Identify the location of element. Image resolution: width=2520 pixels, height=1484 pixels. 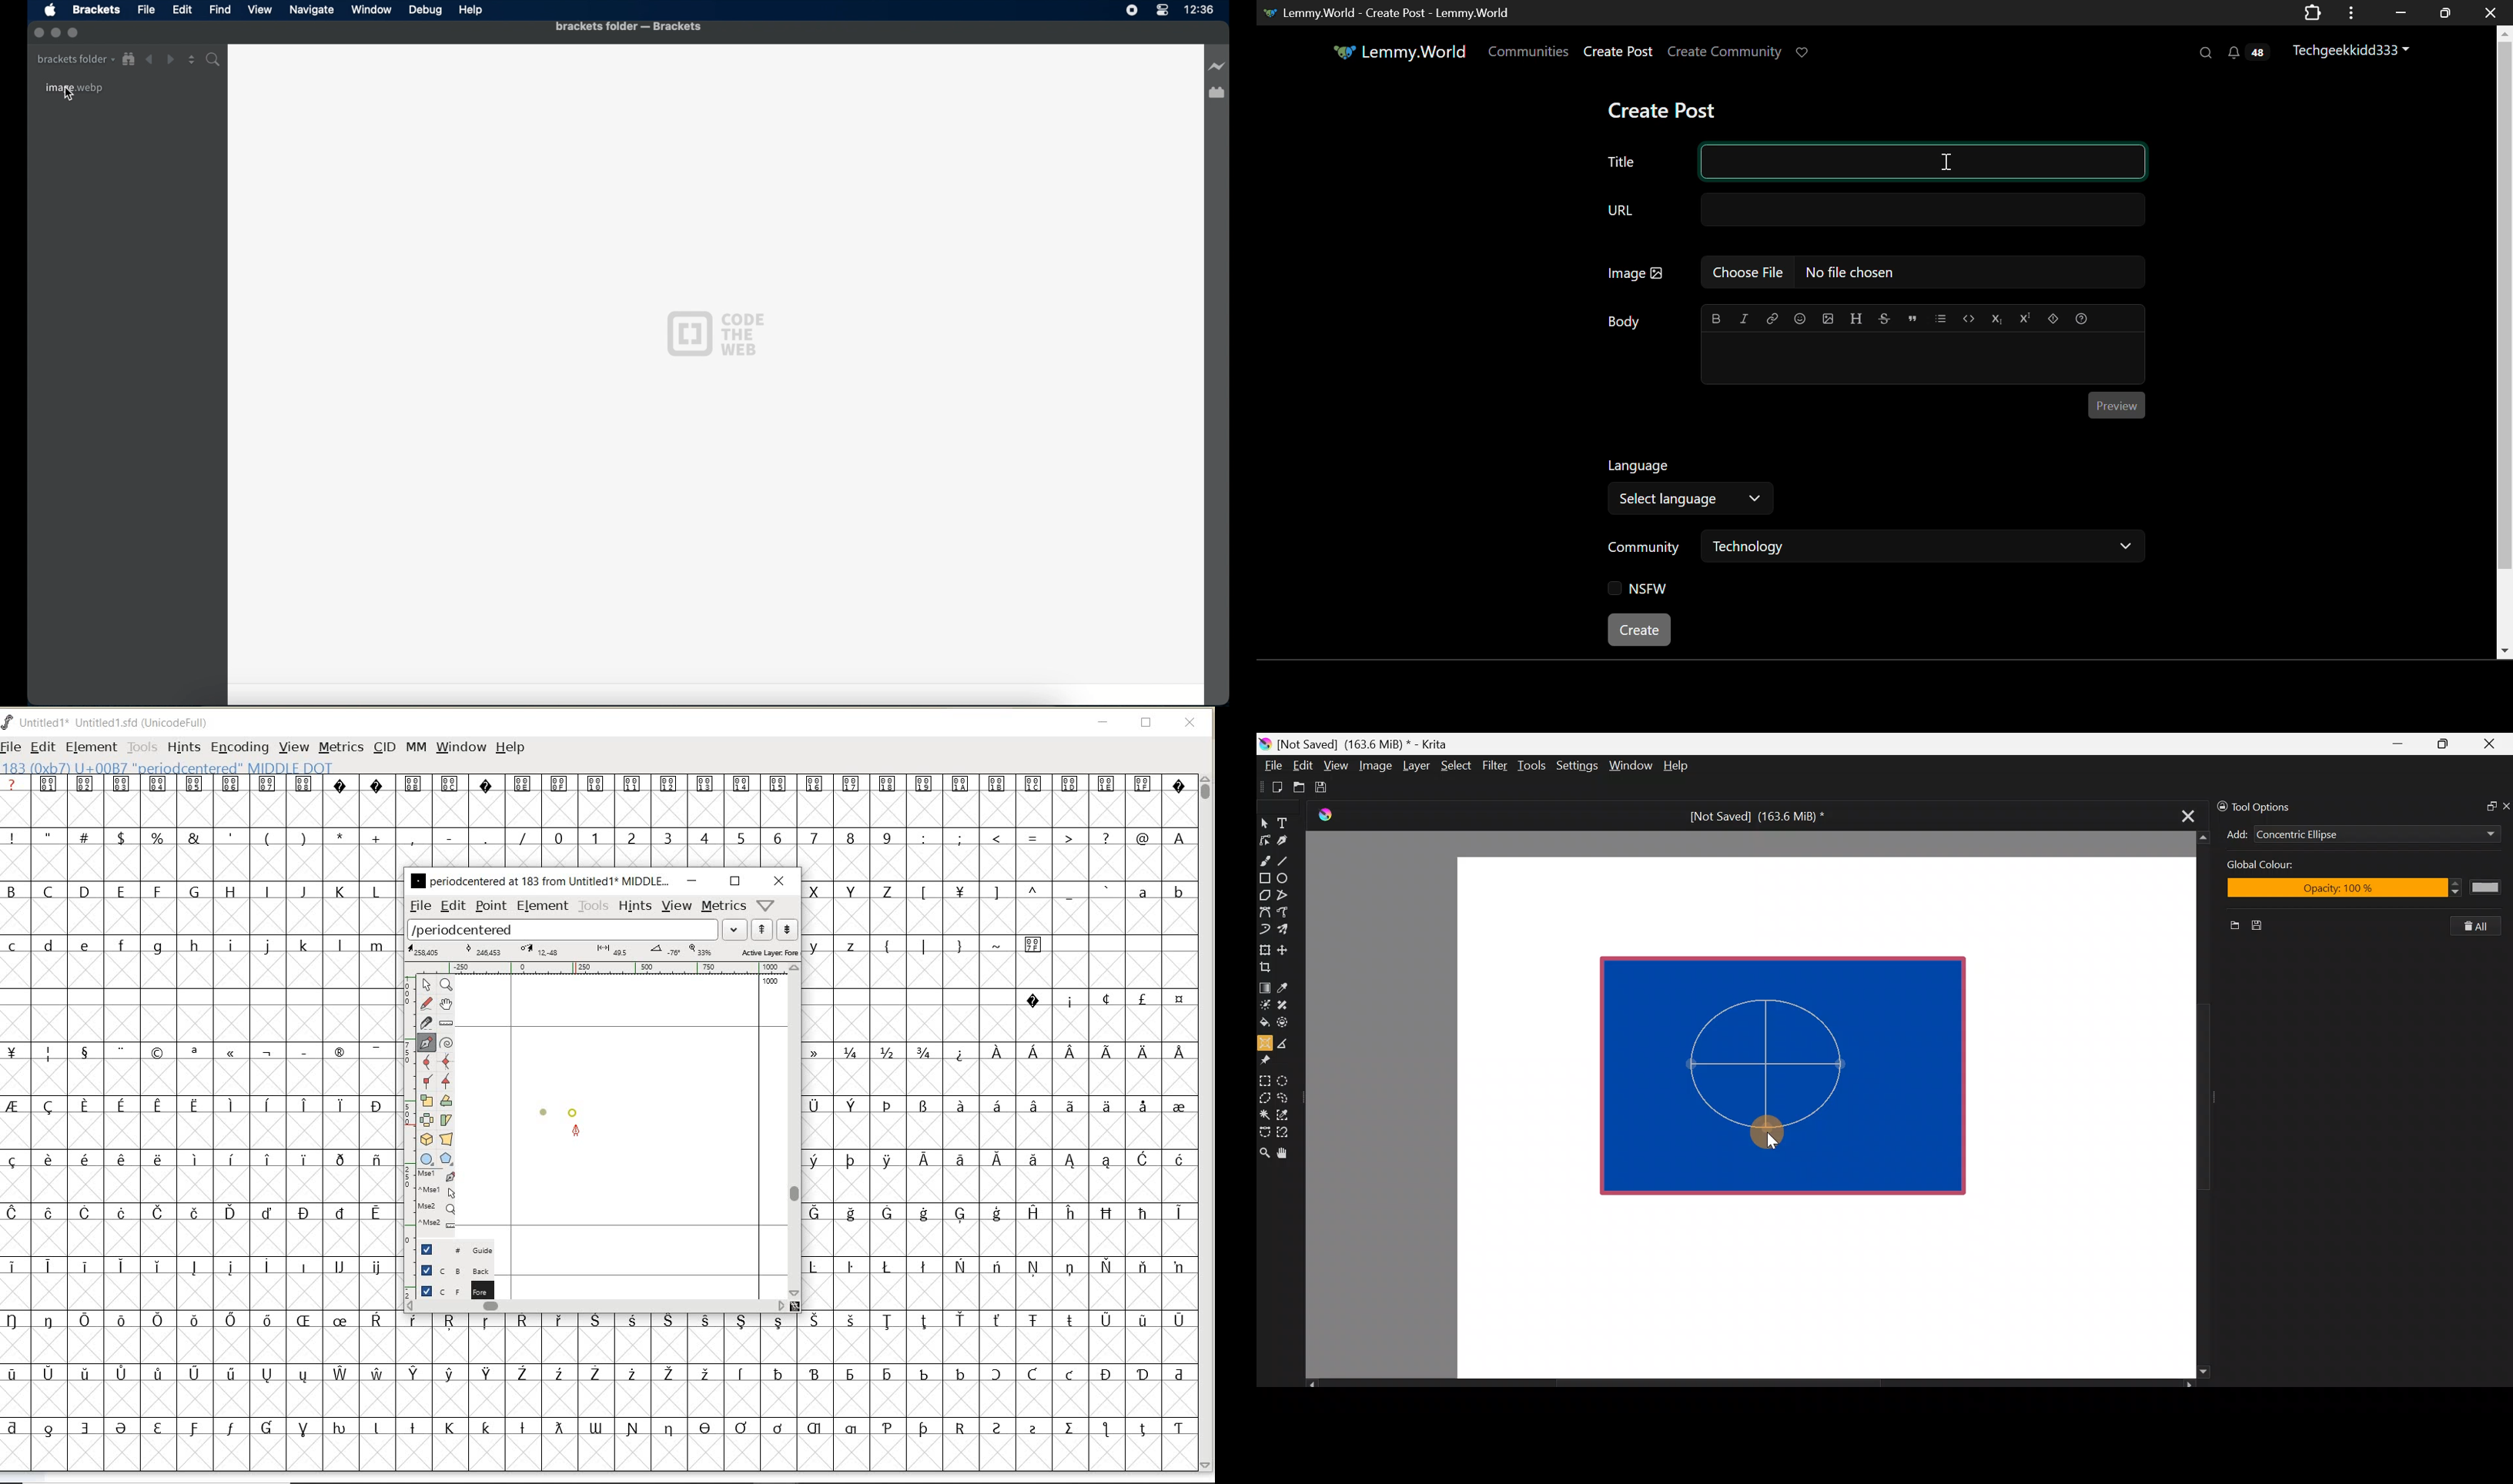
(541, 905).